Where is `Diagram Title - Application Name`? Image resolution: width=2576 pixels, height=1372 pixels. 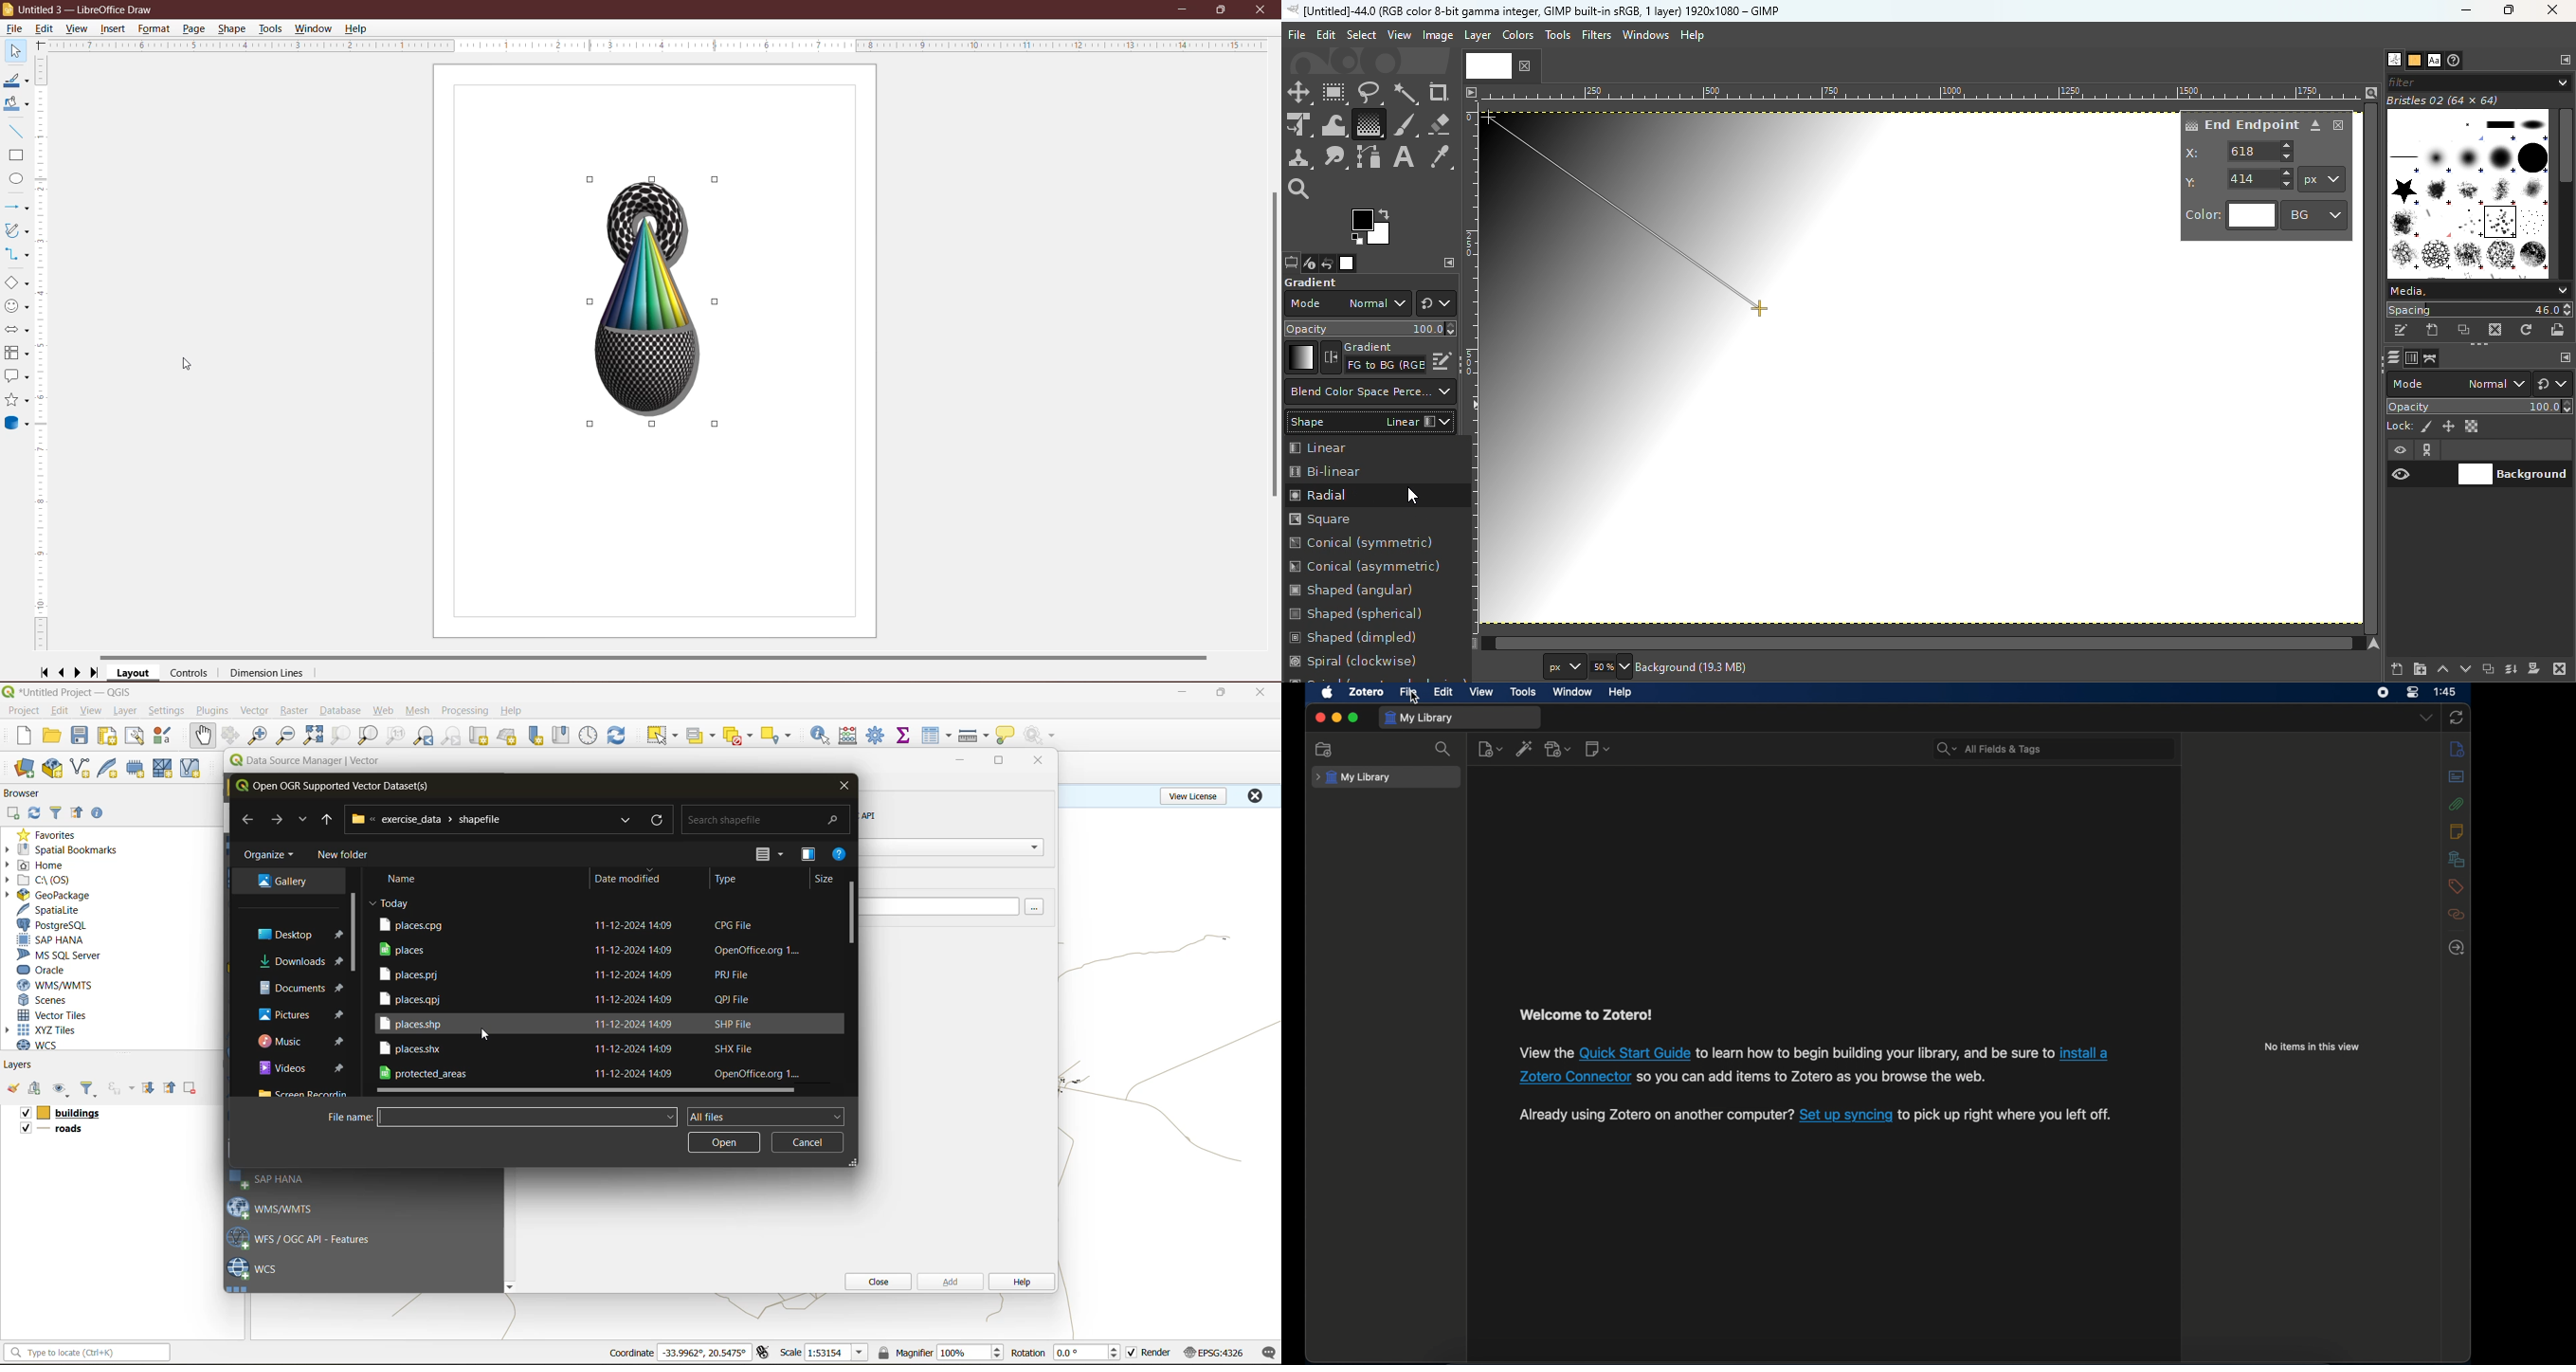 Diagram Title - Application Name is located at coordinates (89, 9).